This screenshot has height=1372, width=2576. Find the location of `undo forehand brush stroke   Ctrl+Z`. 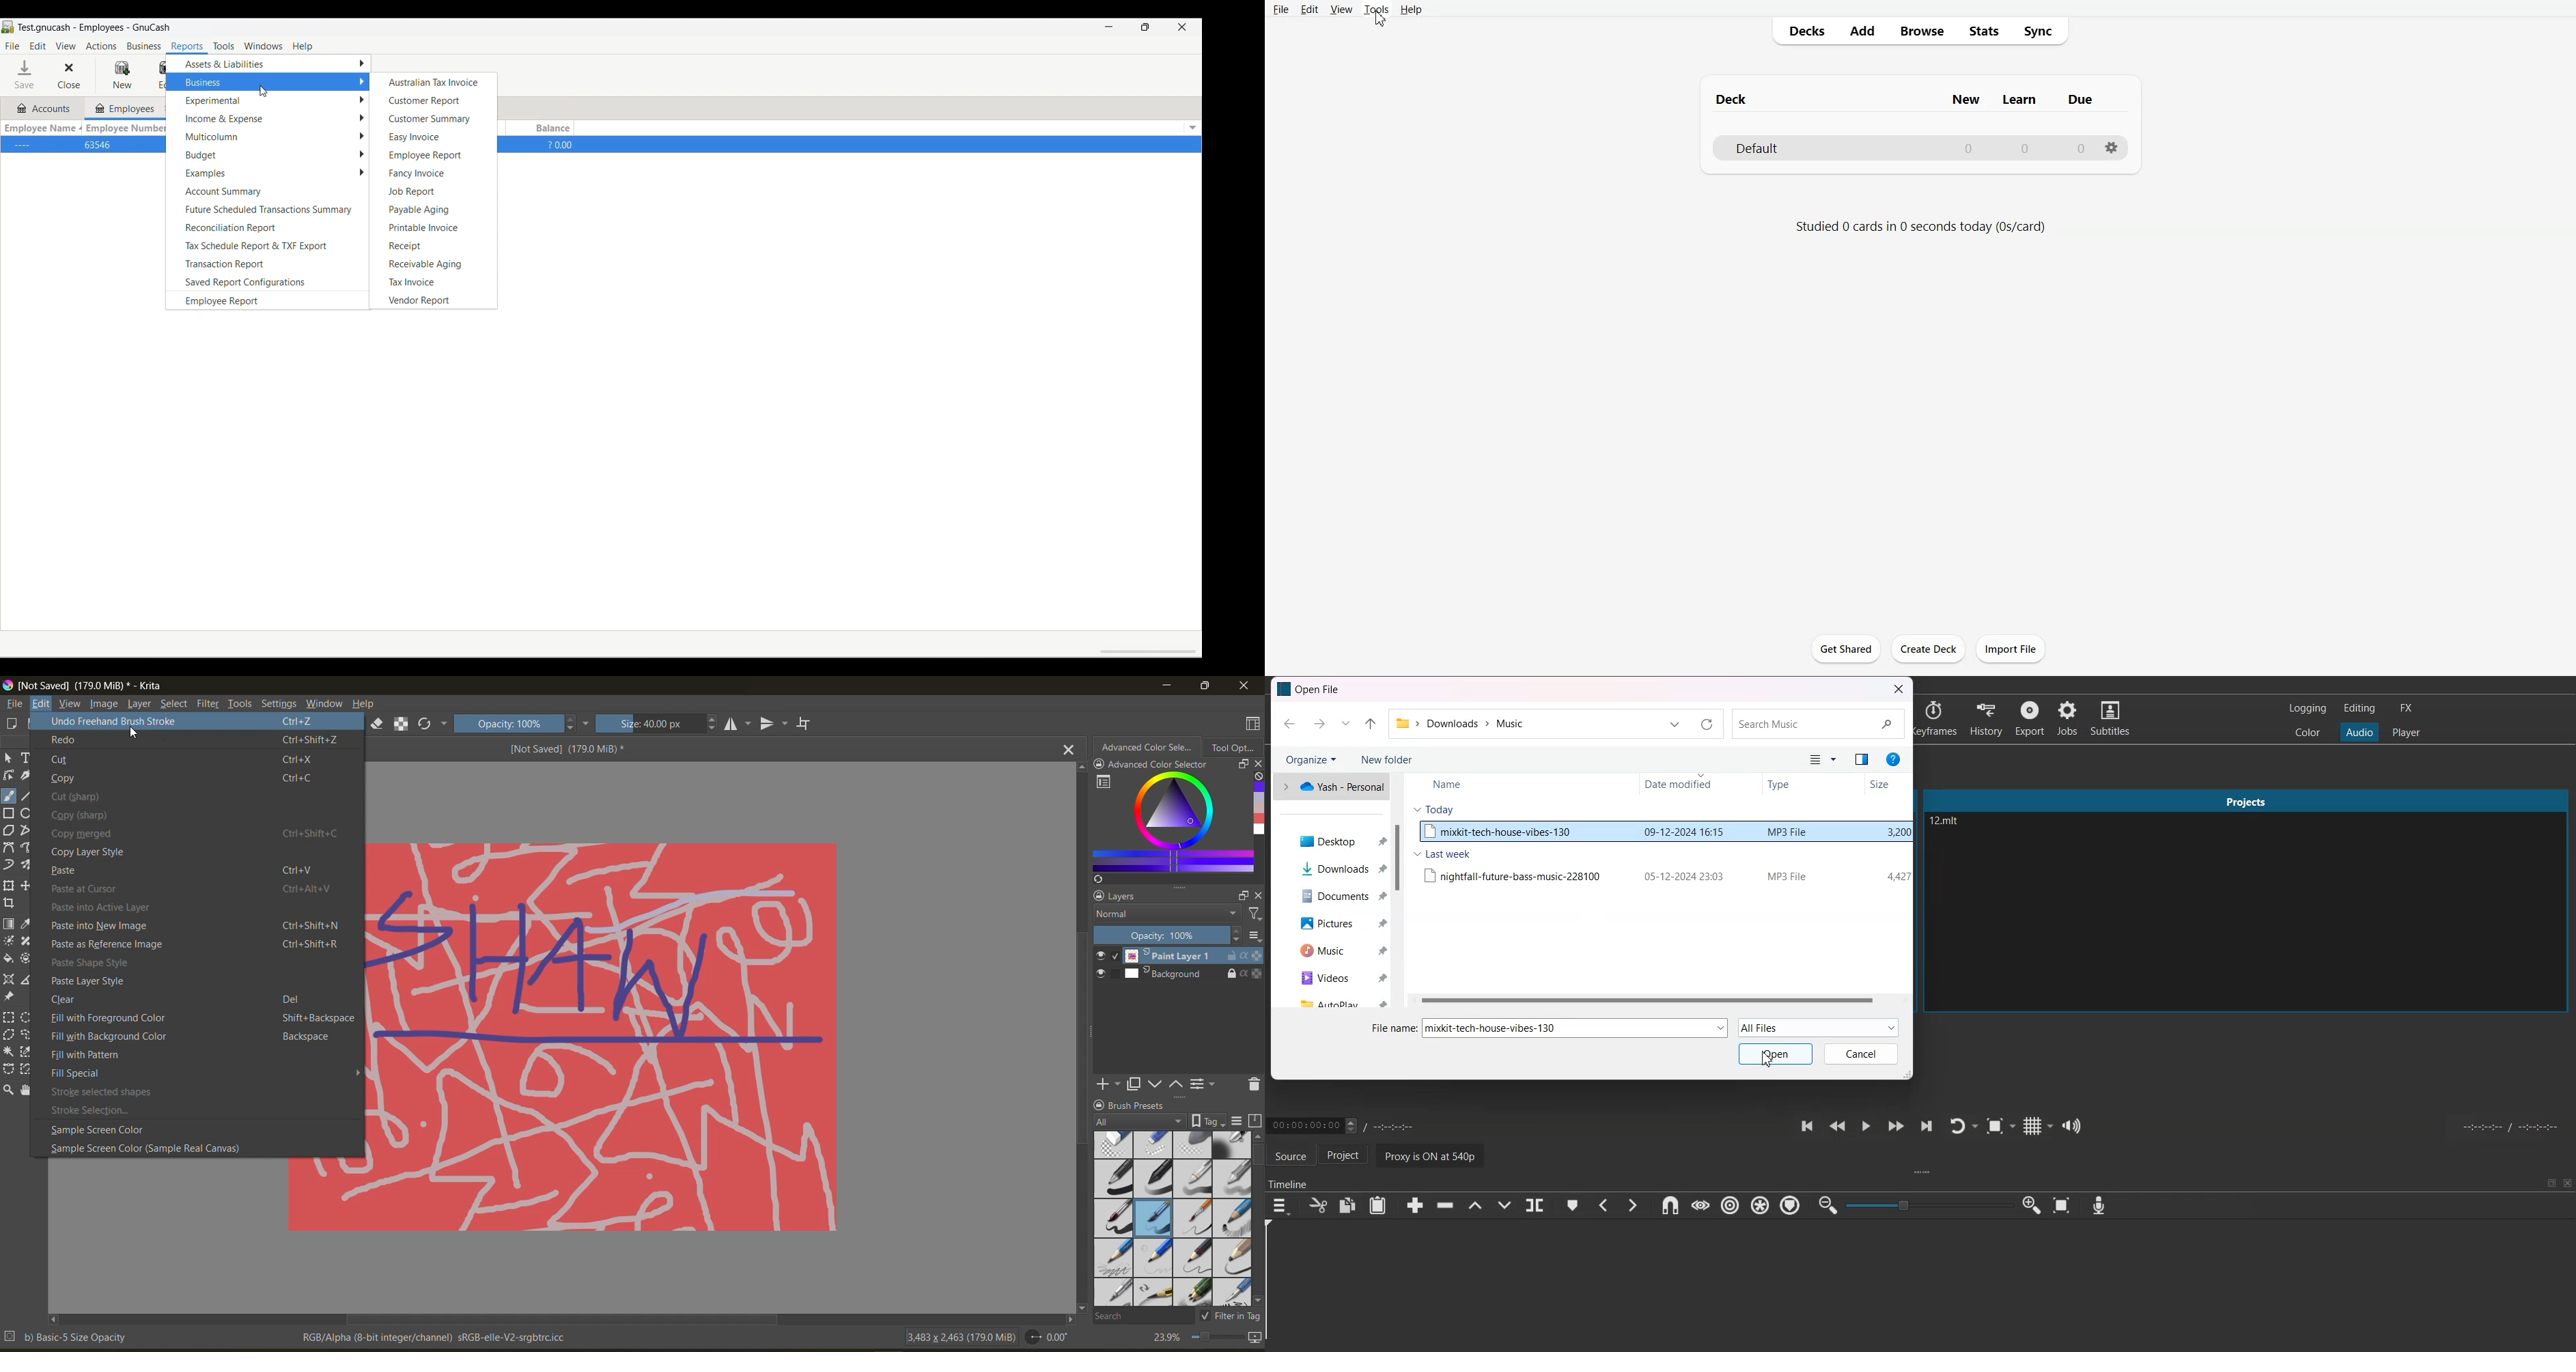

undo forehand brush stroke   Ctrl+Z is located at coordinates (192, 722).